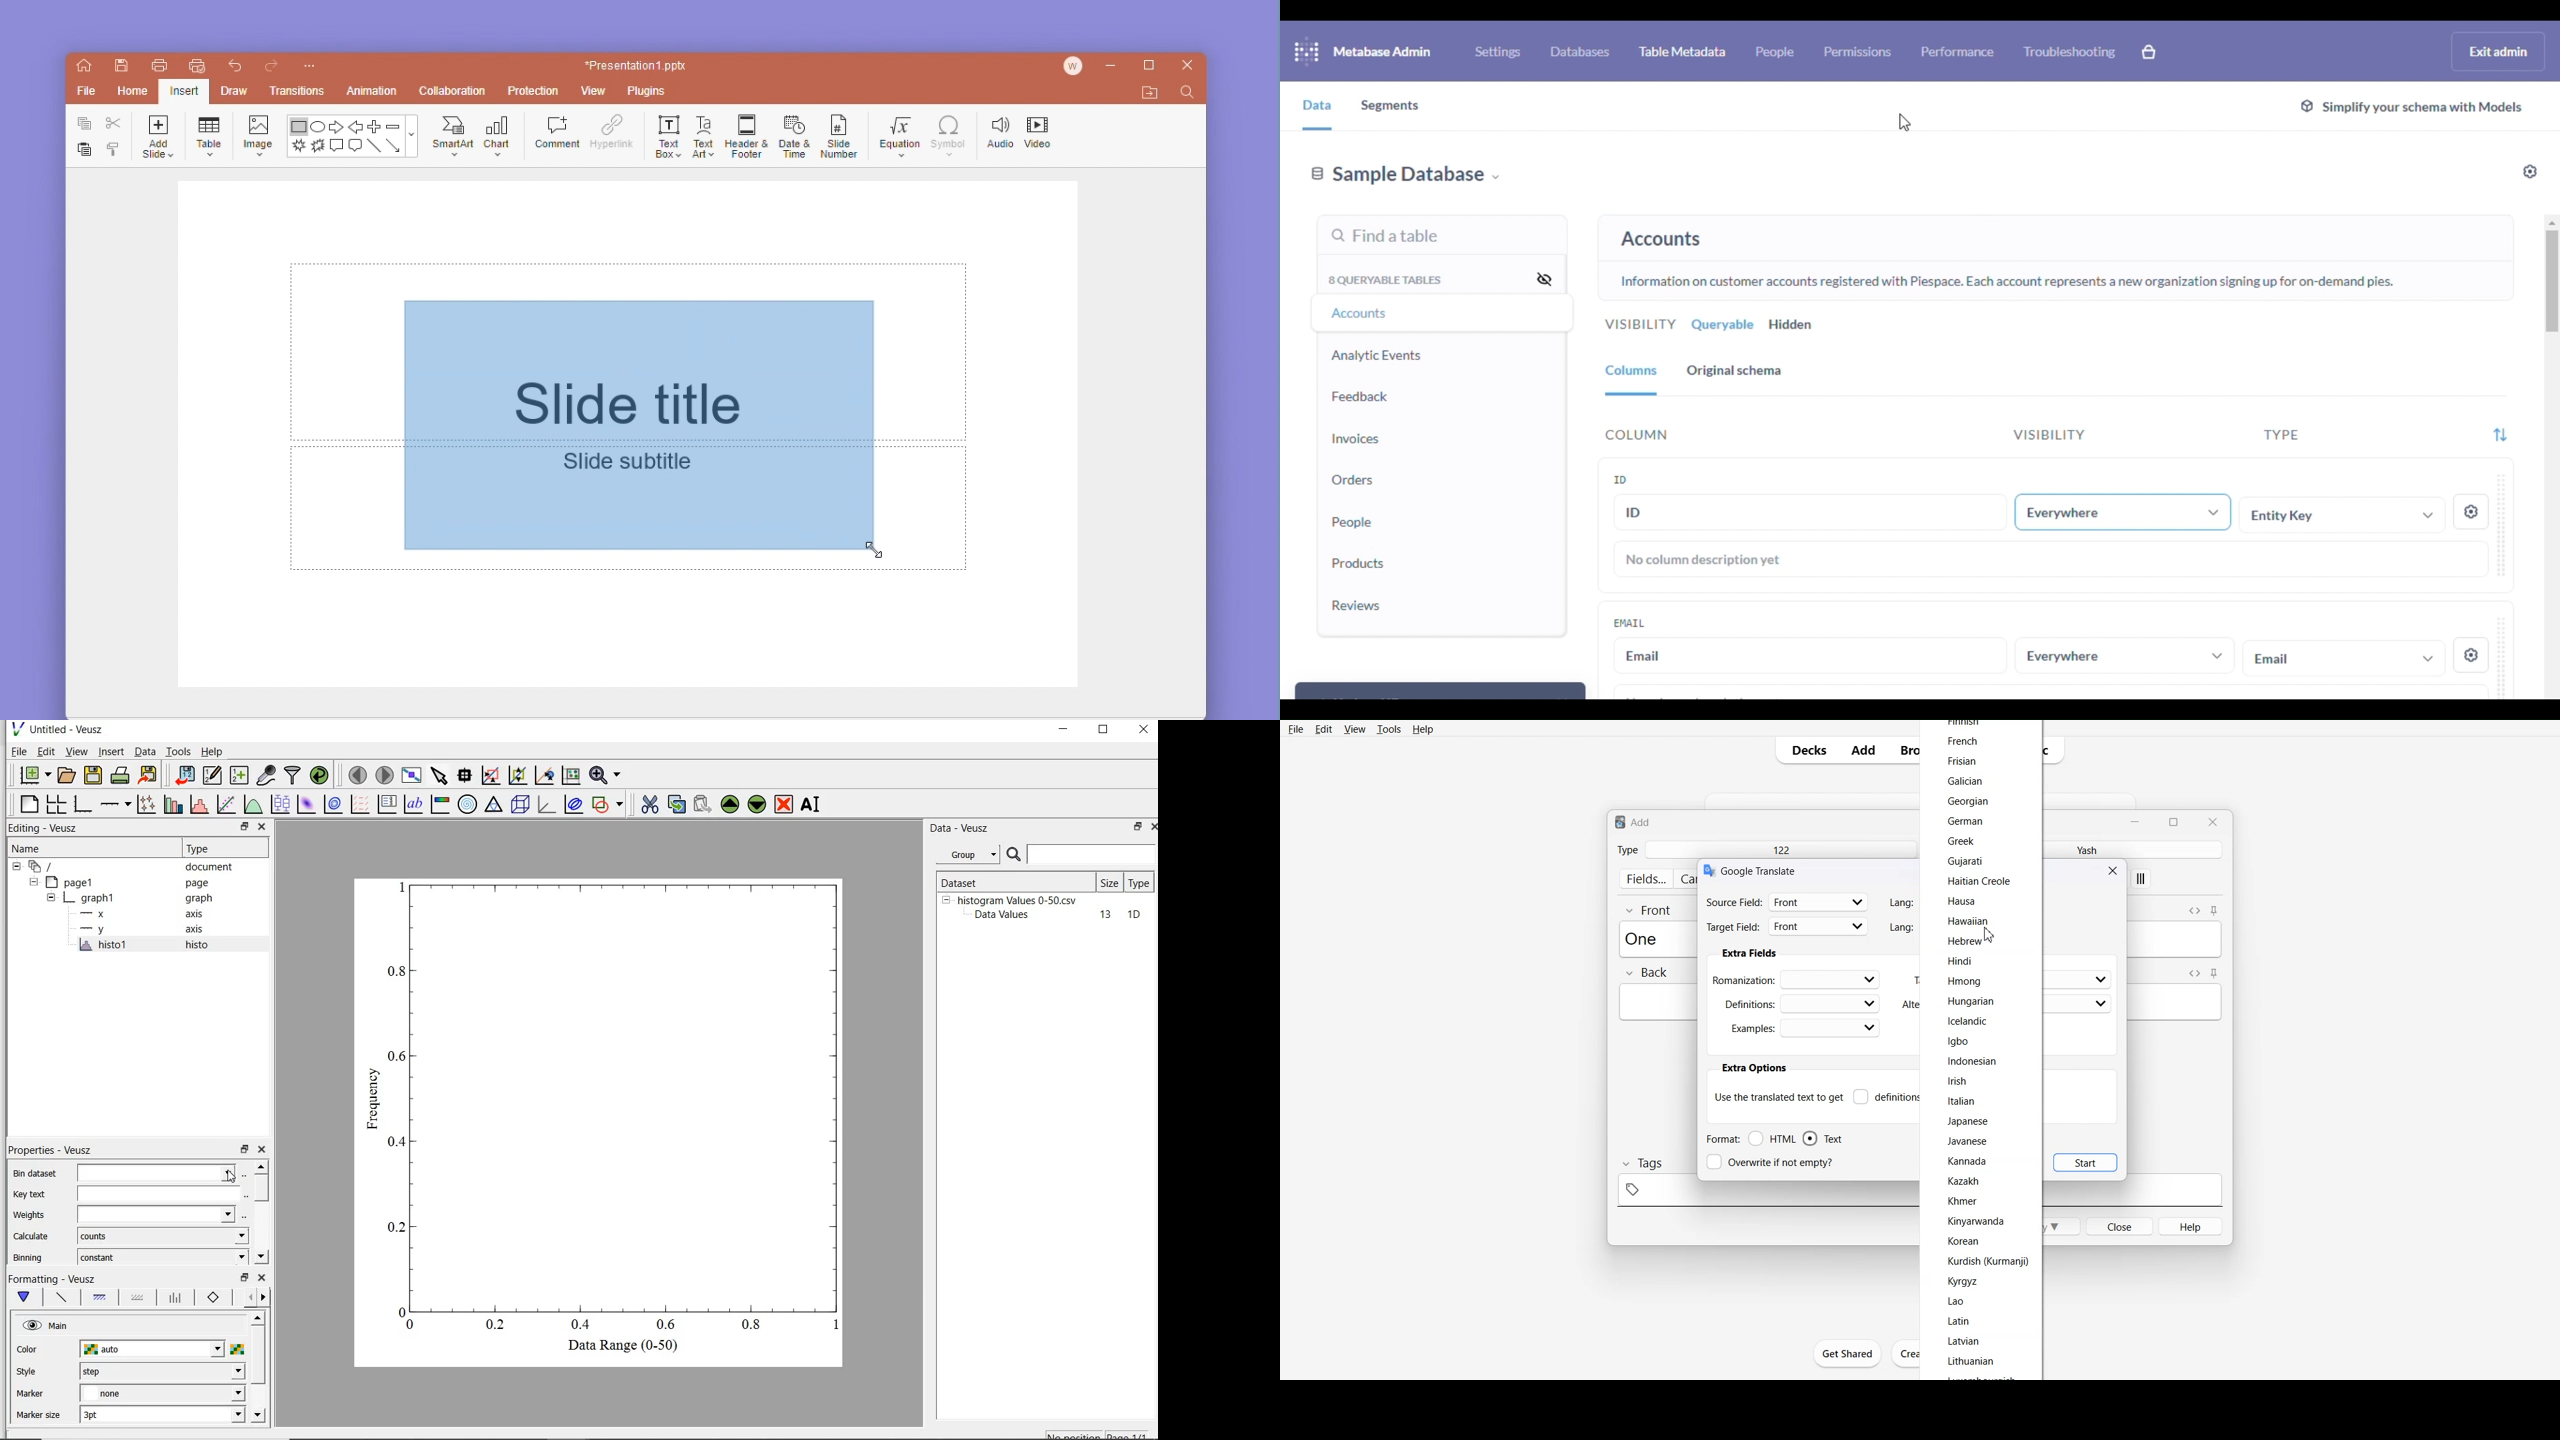  Describe the element at coordinates (39, 1416) in the screenshot. I see `‘Marker size` at that location.